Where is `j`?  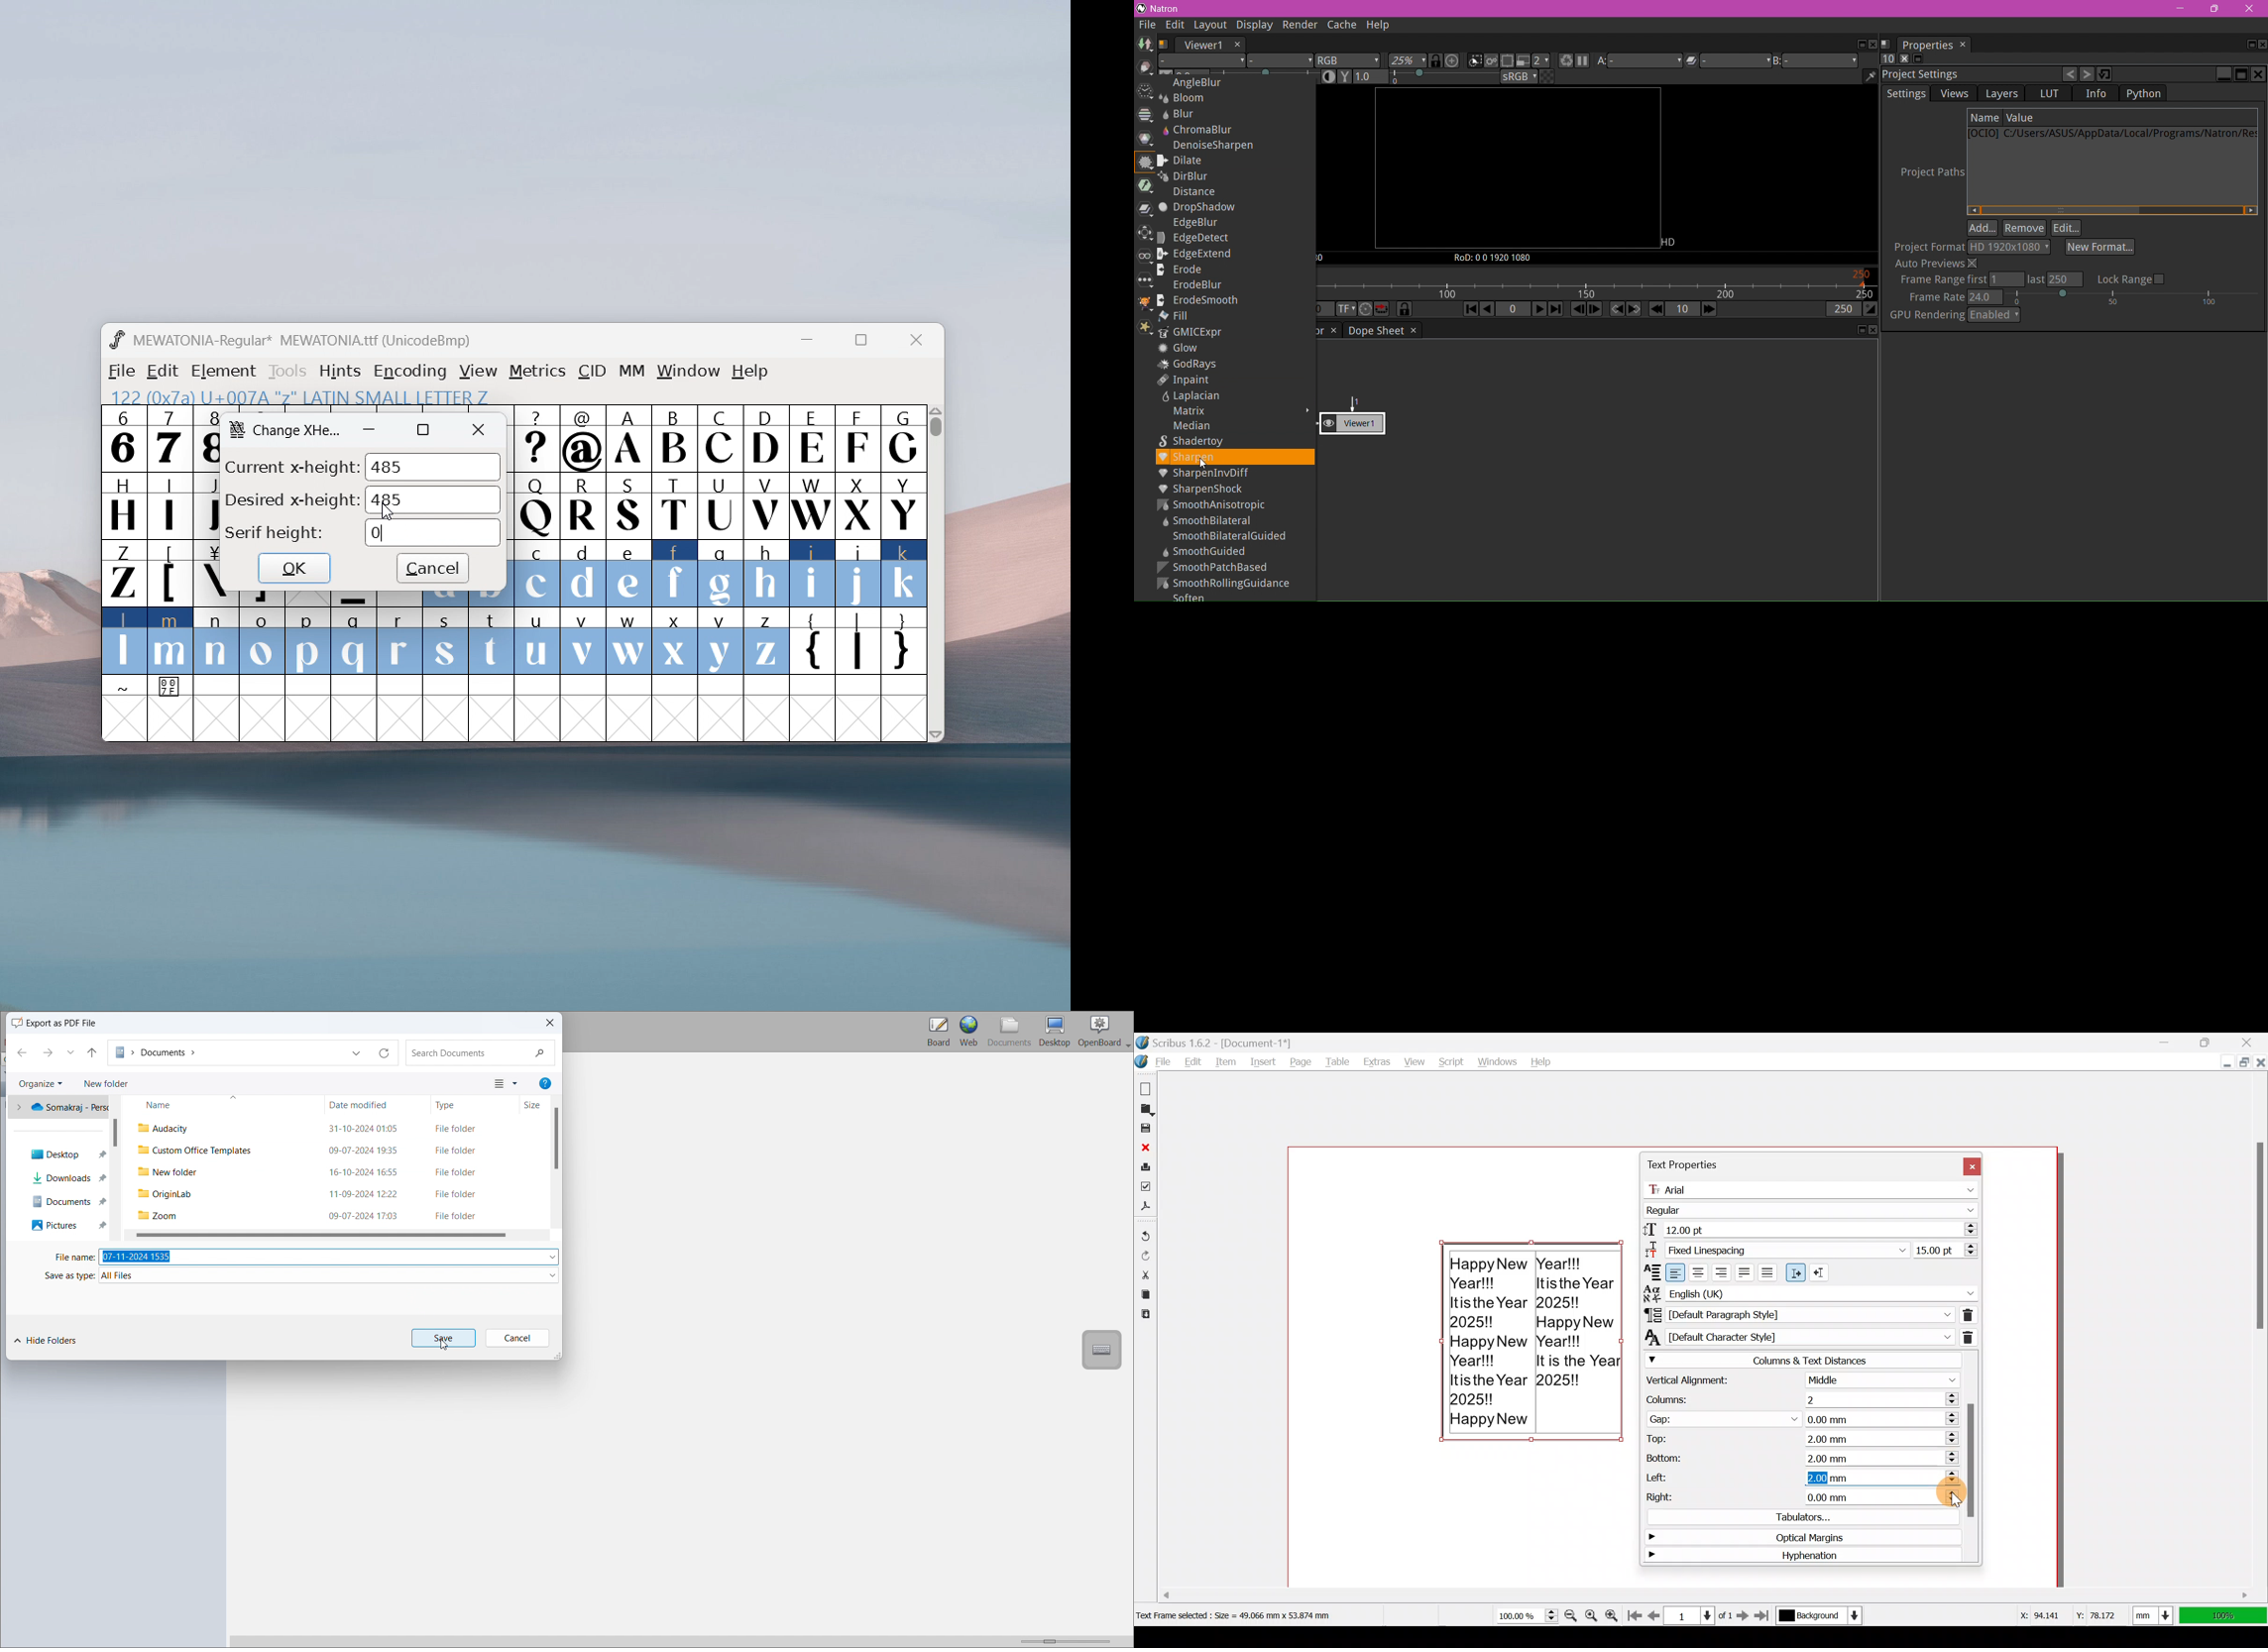 j is located at coordinates (859, 574).